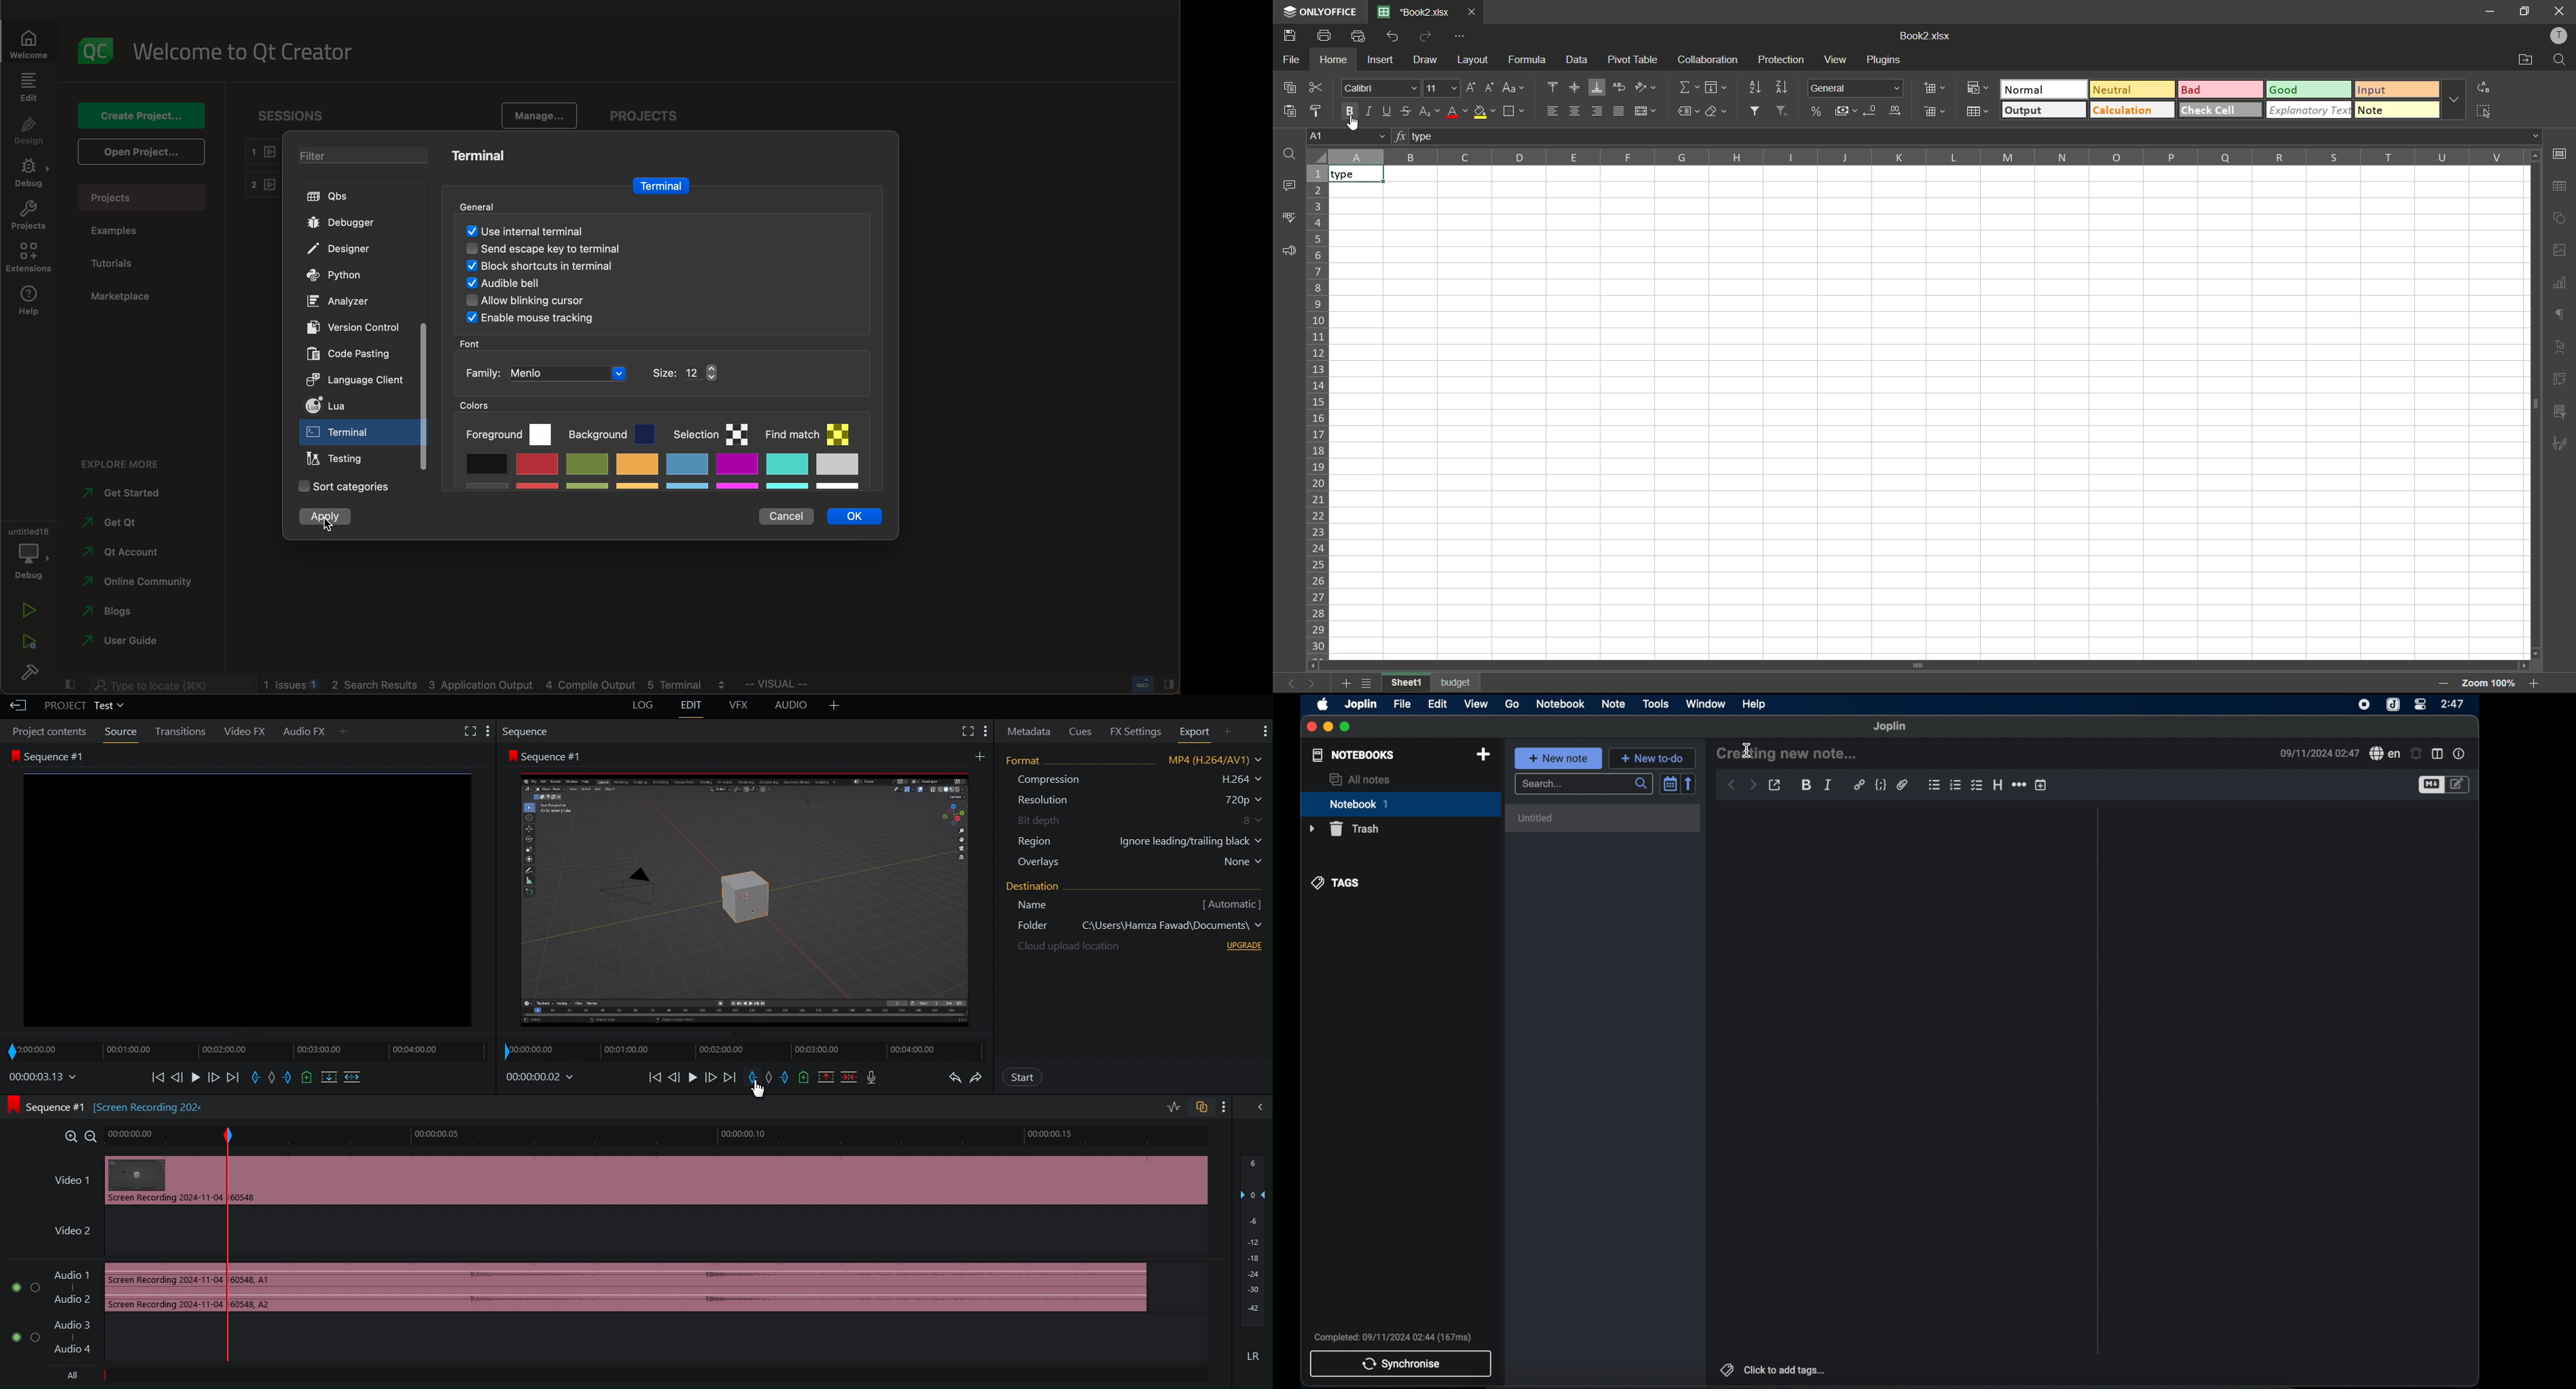 Image resolution: width=2576 pixels, height=1400 pixels. What do you see at coordinates (1622, 88) in the screenshot?
I see `wrap text` at bounding box center [1622, 88].